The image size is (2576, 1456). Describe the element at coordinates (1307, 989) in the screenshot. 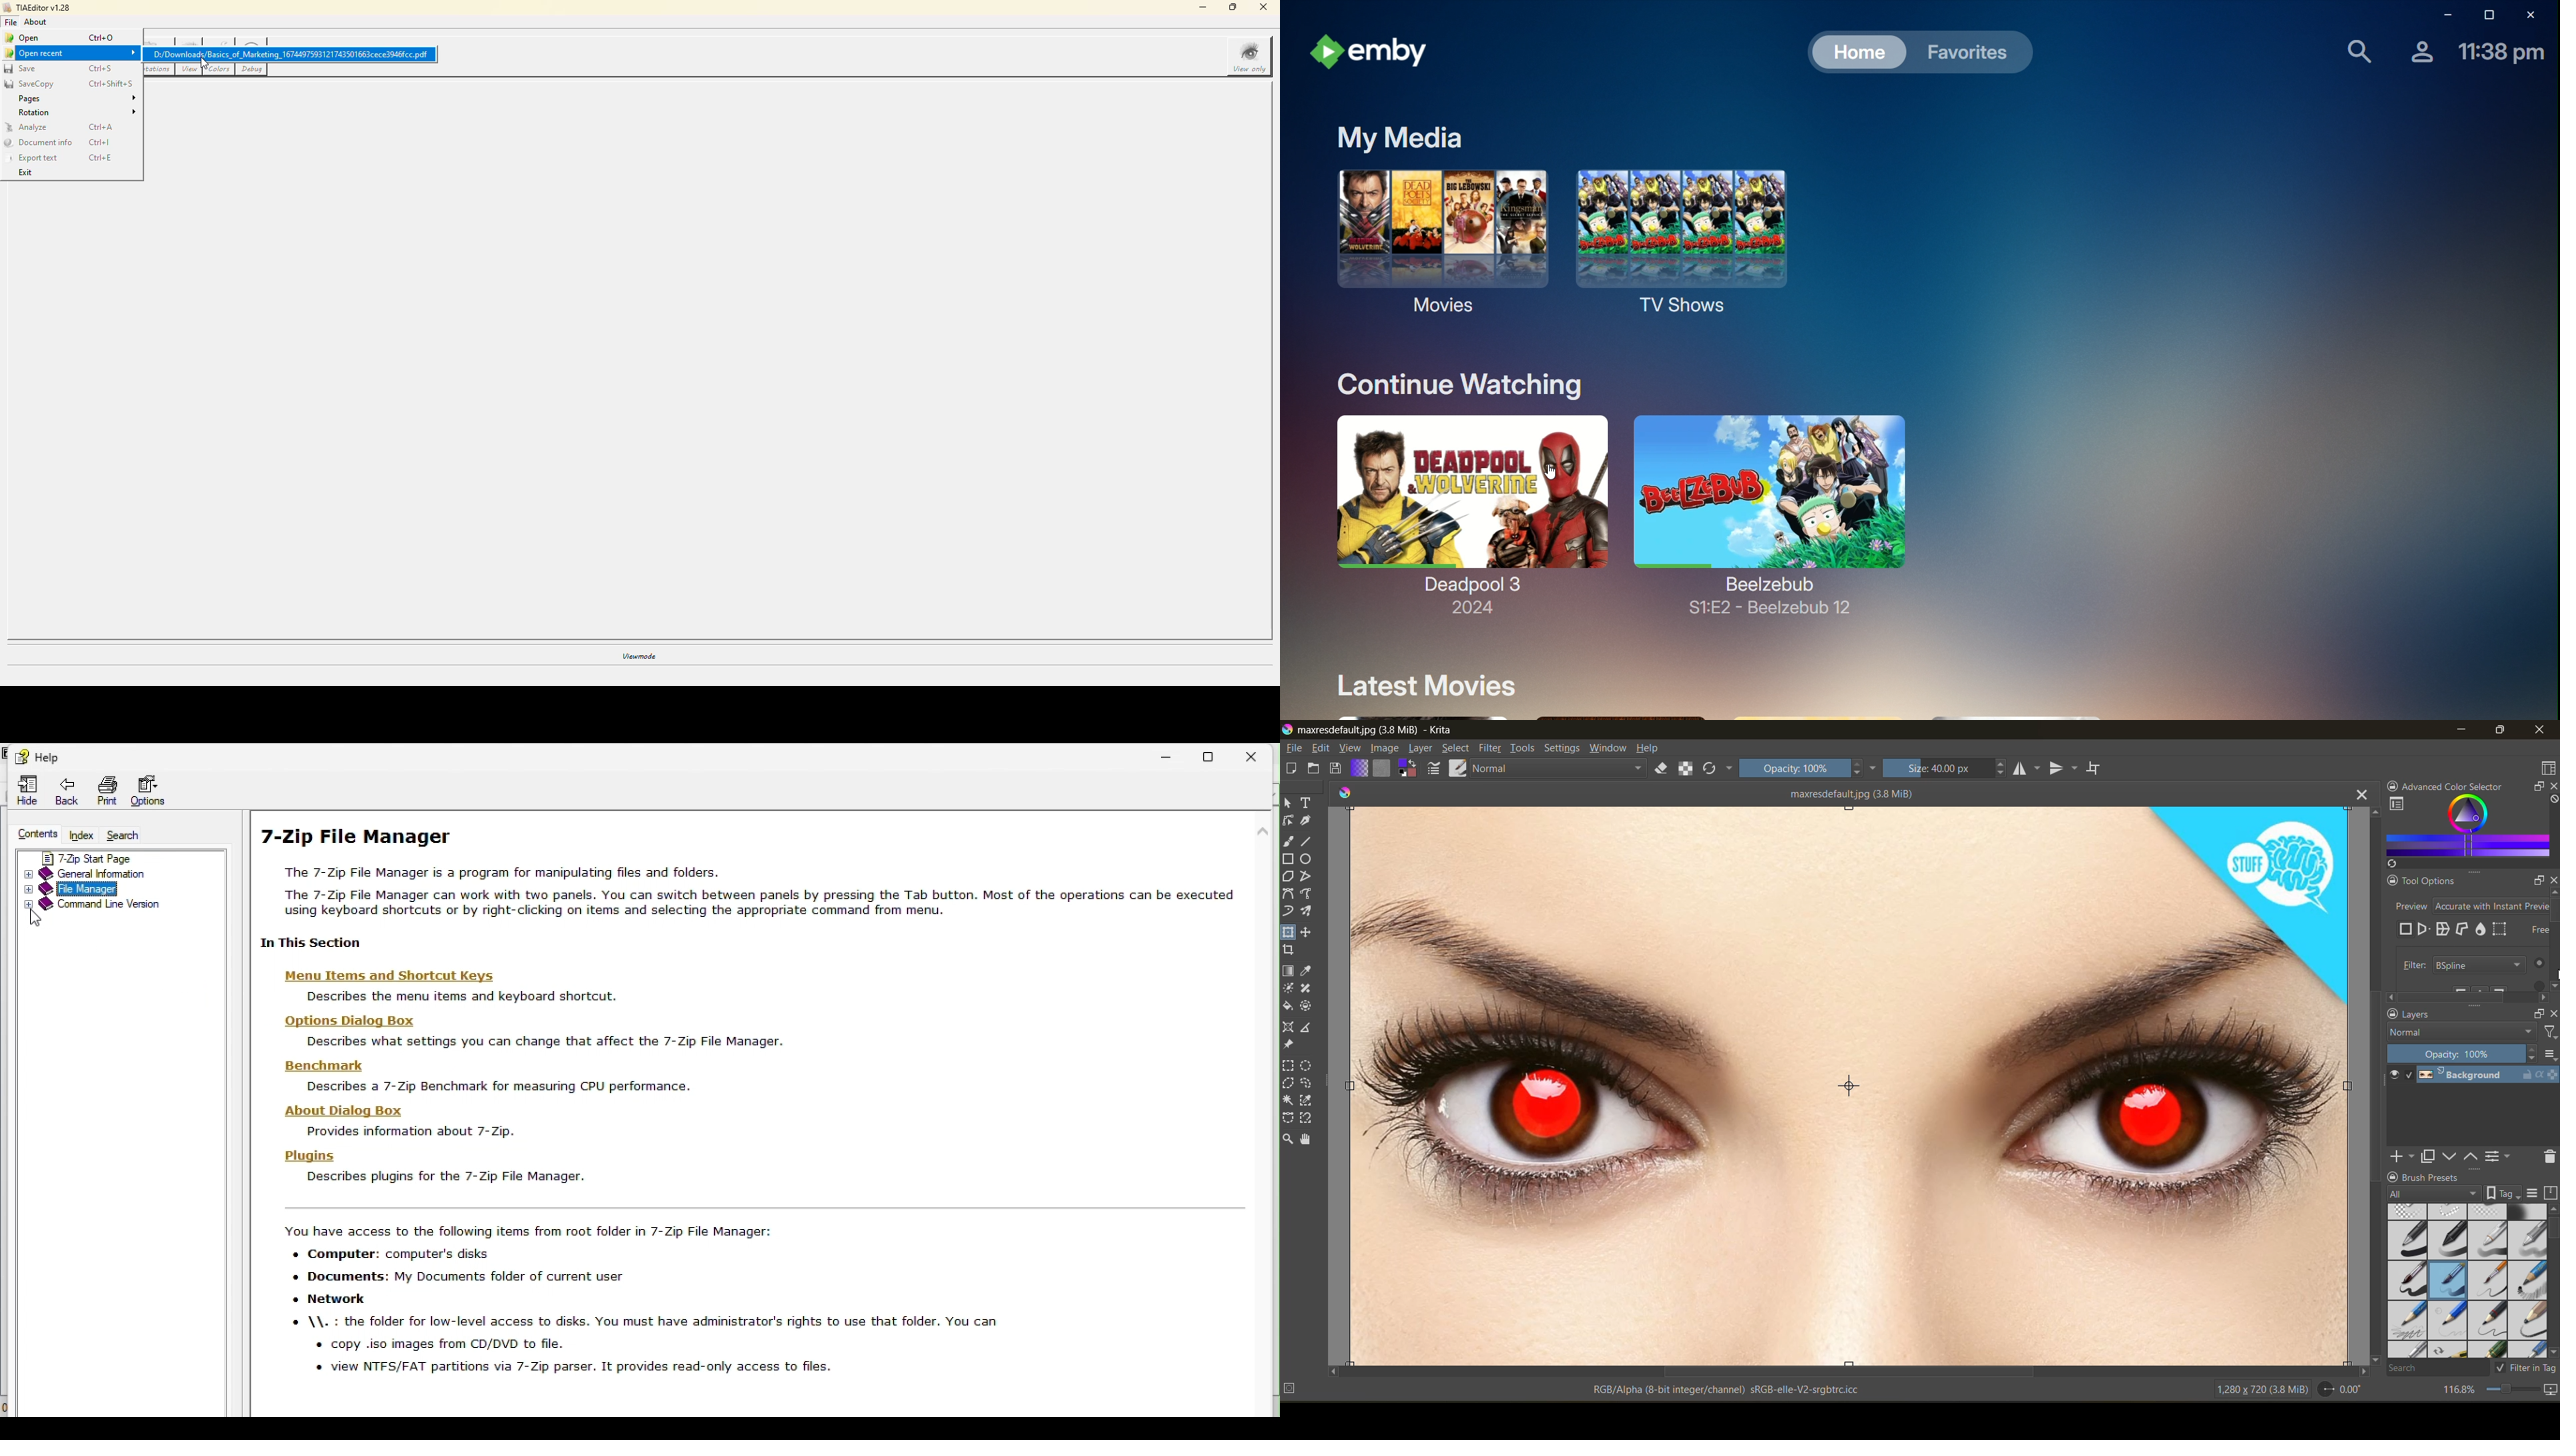

I see `tool` at that location.